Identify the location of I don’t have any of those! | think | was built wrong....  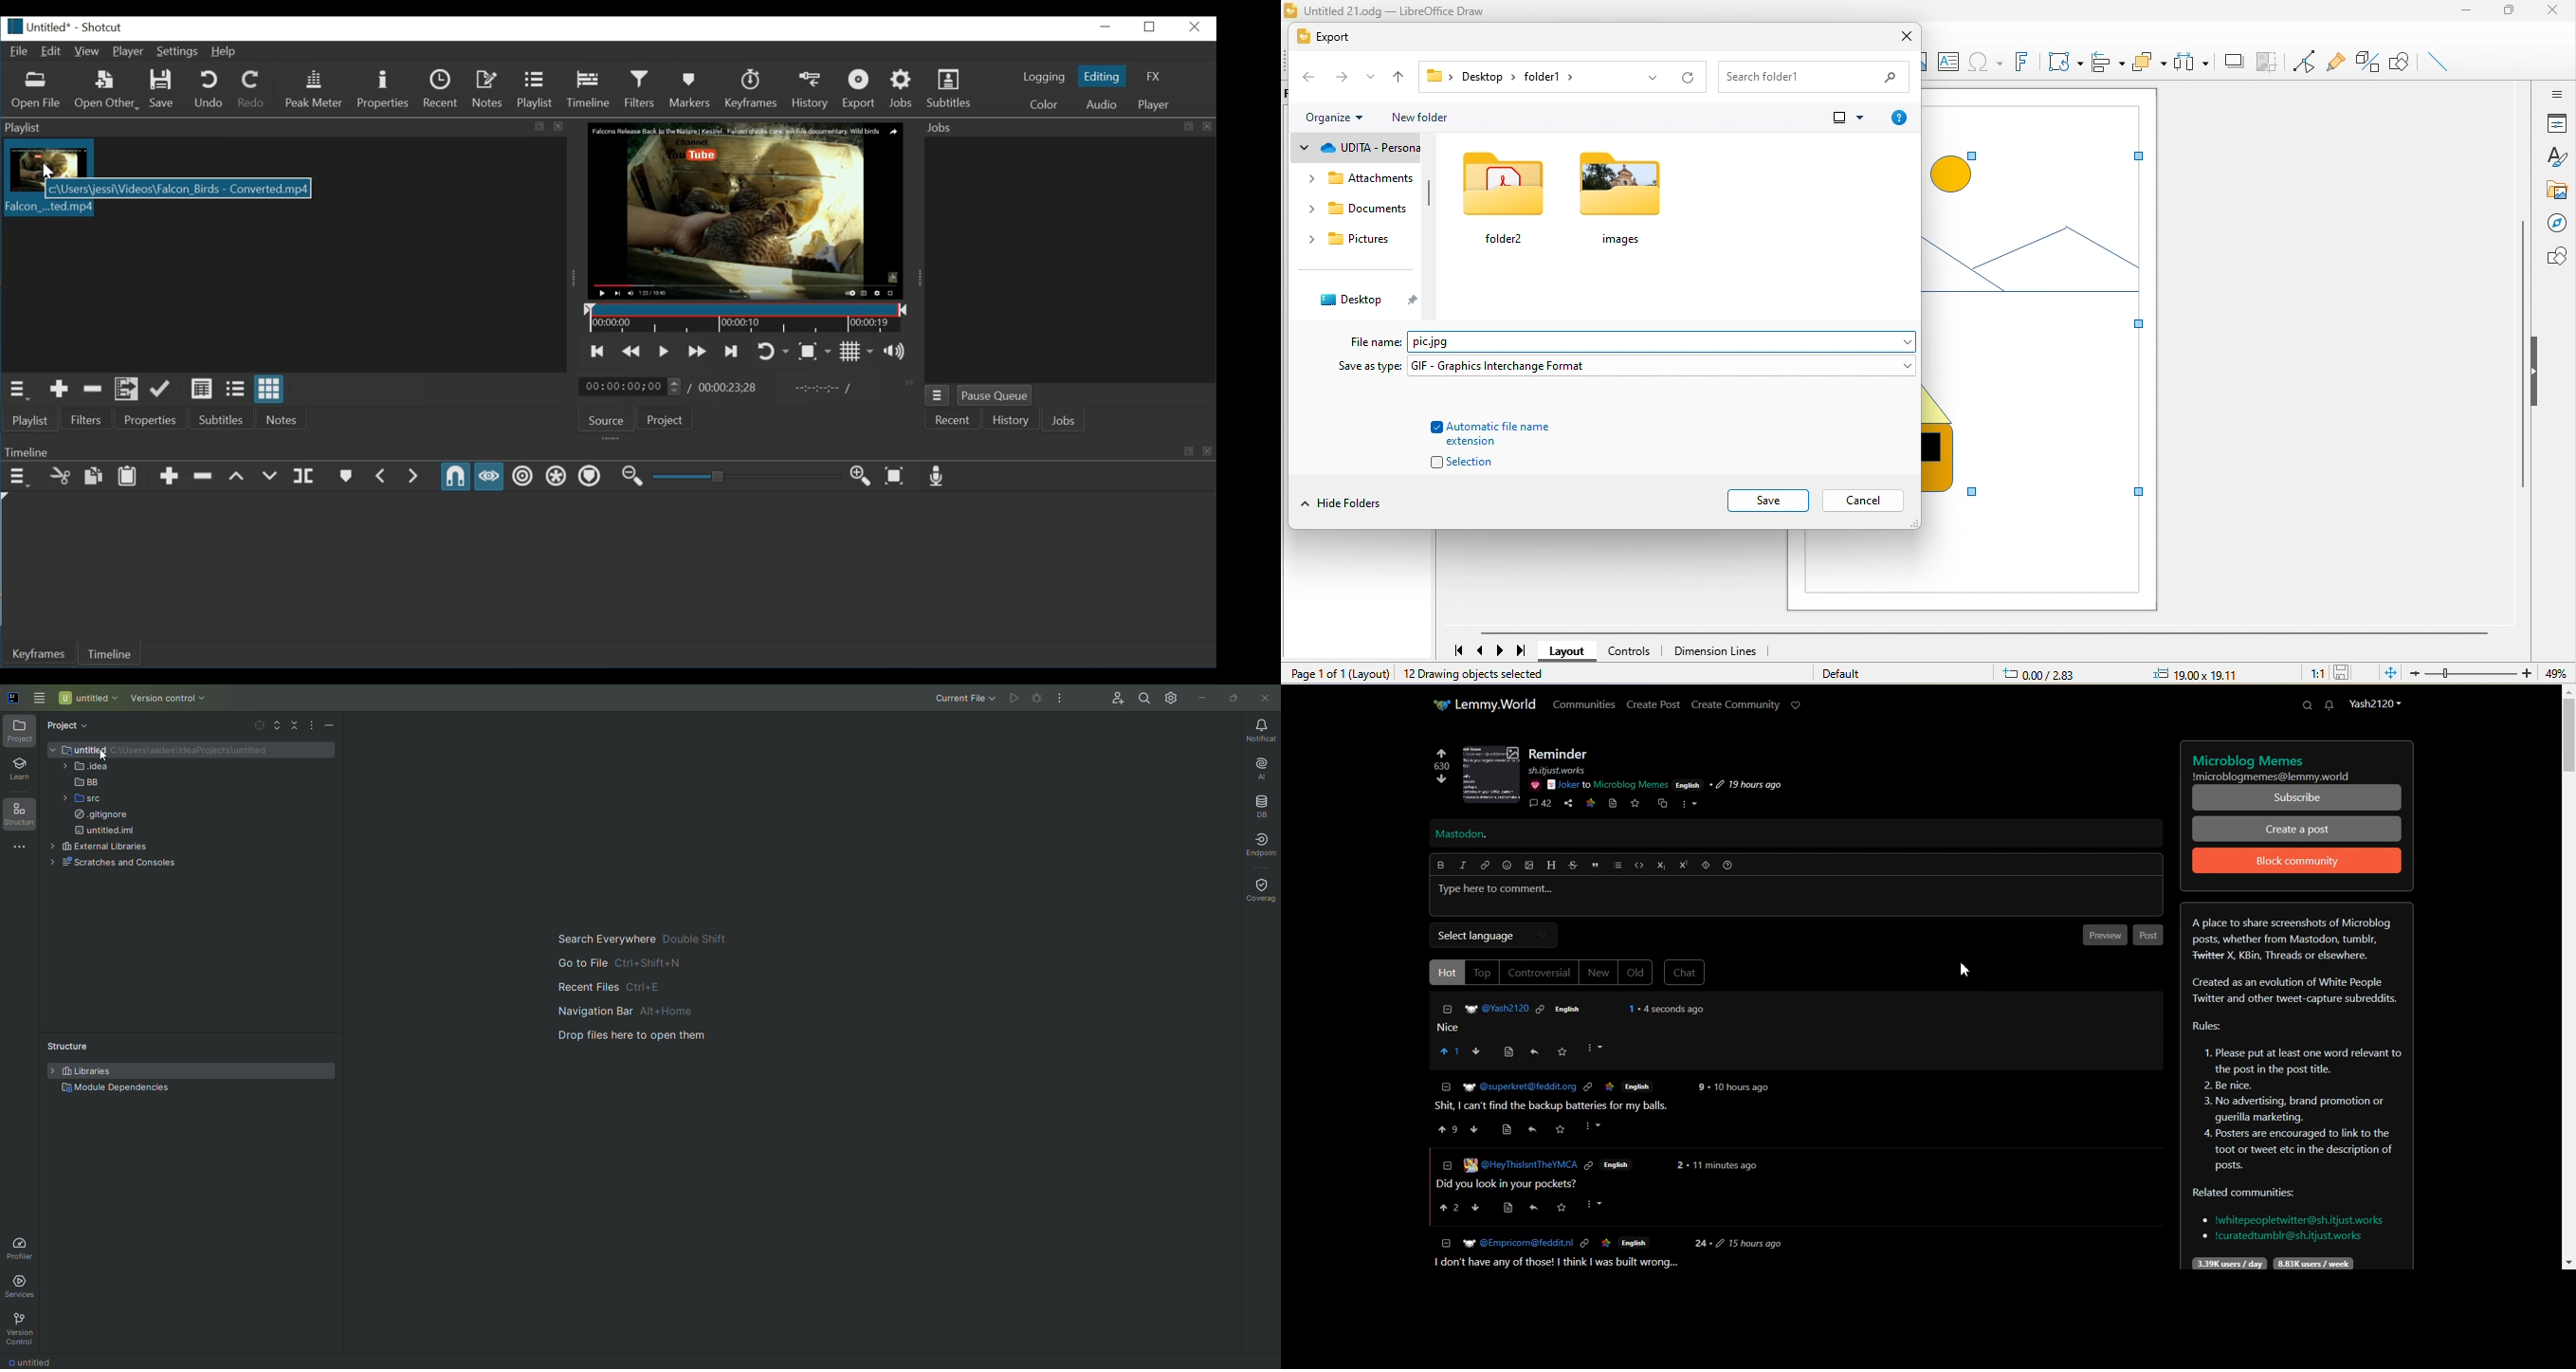
(1553, 1263).